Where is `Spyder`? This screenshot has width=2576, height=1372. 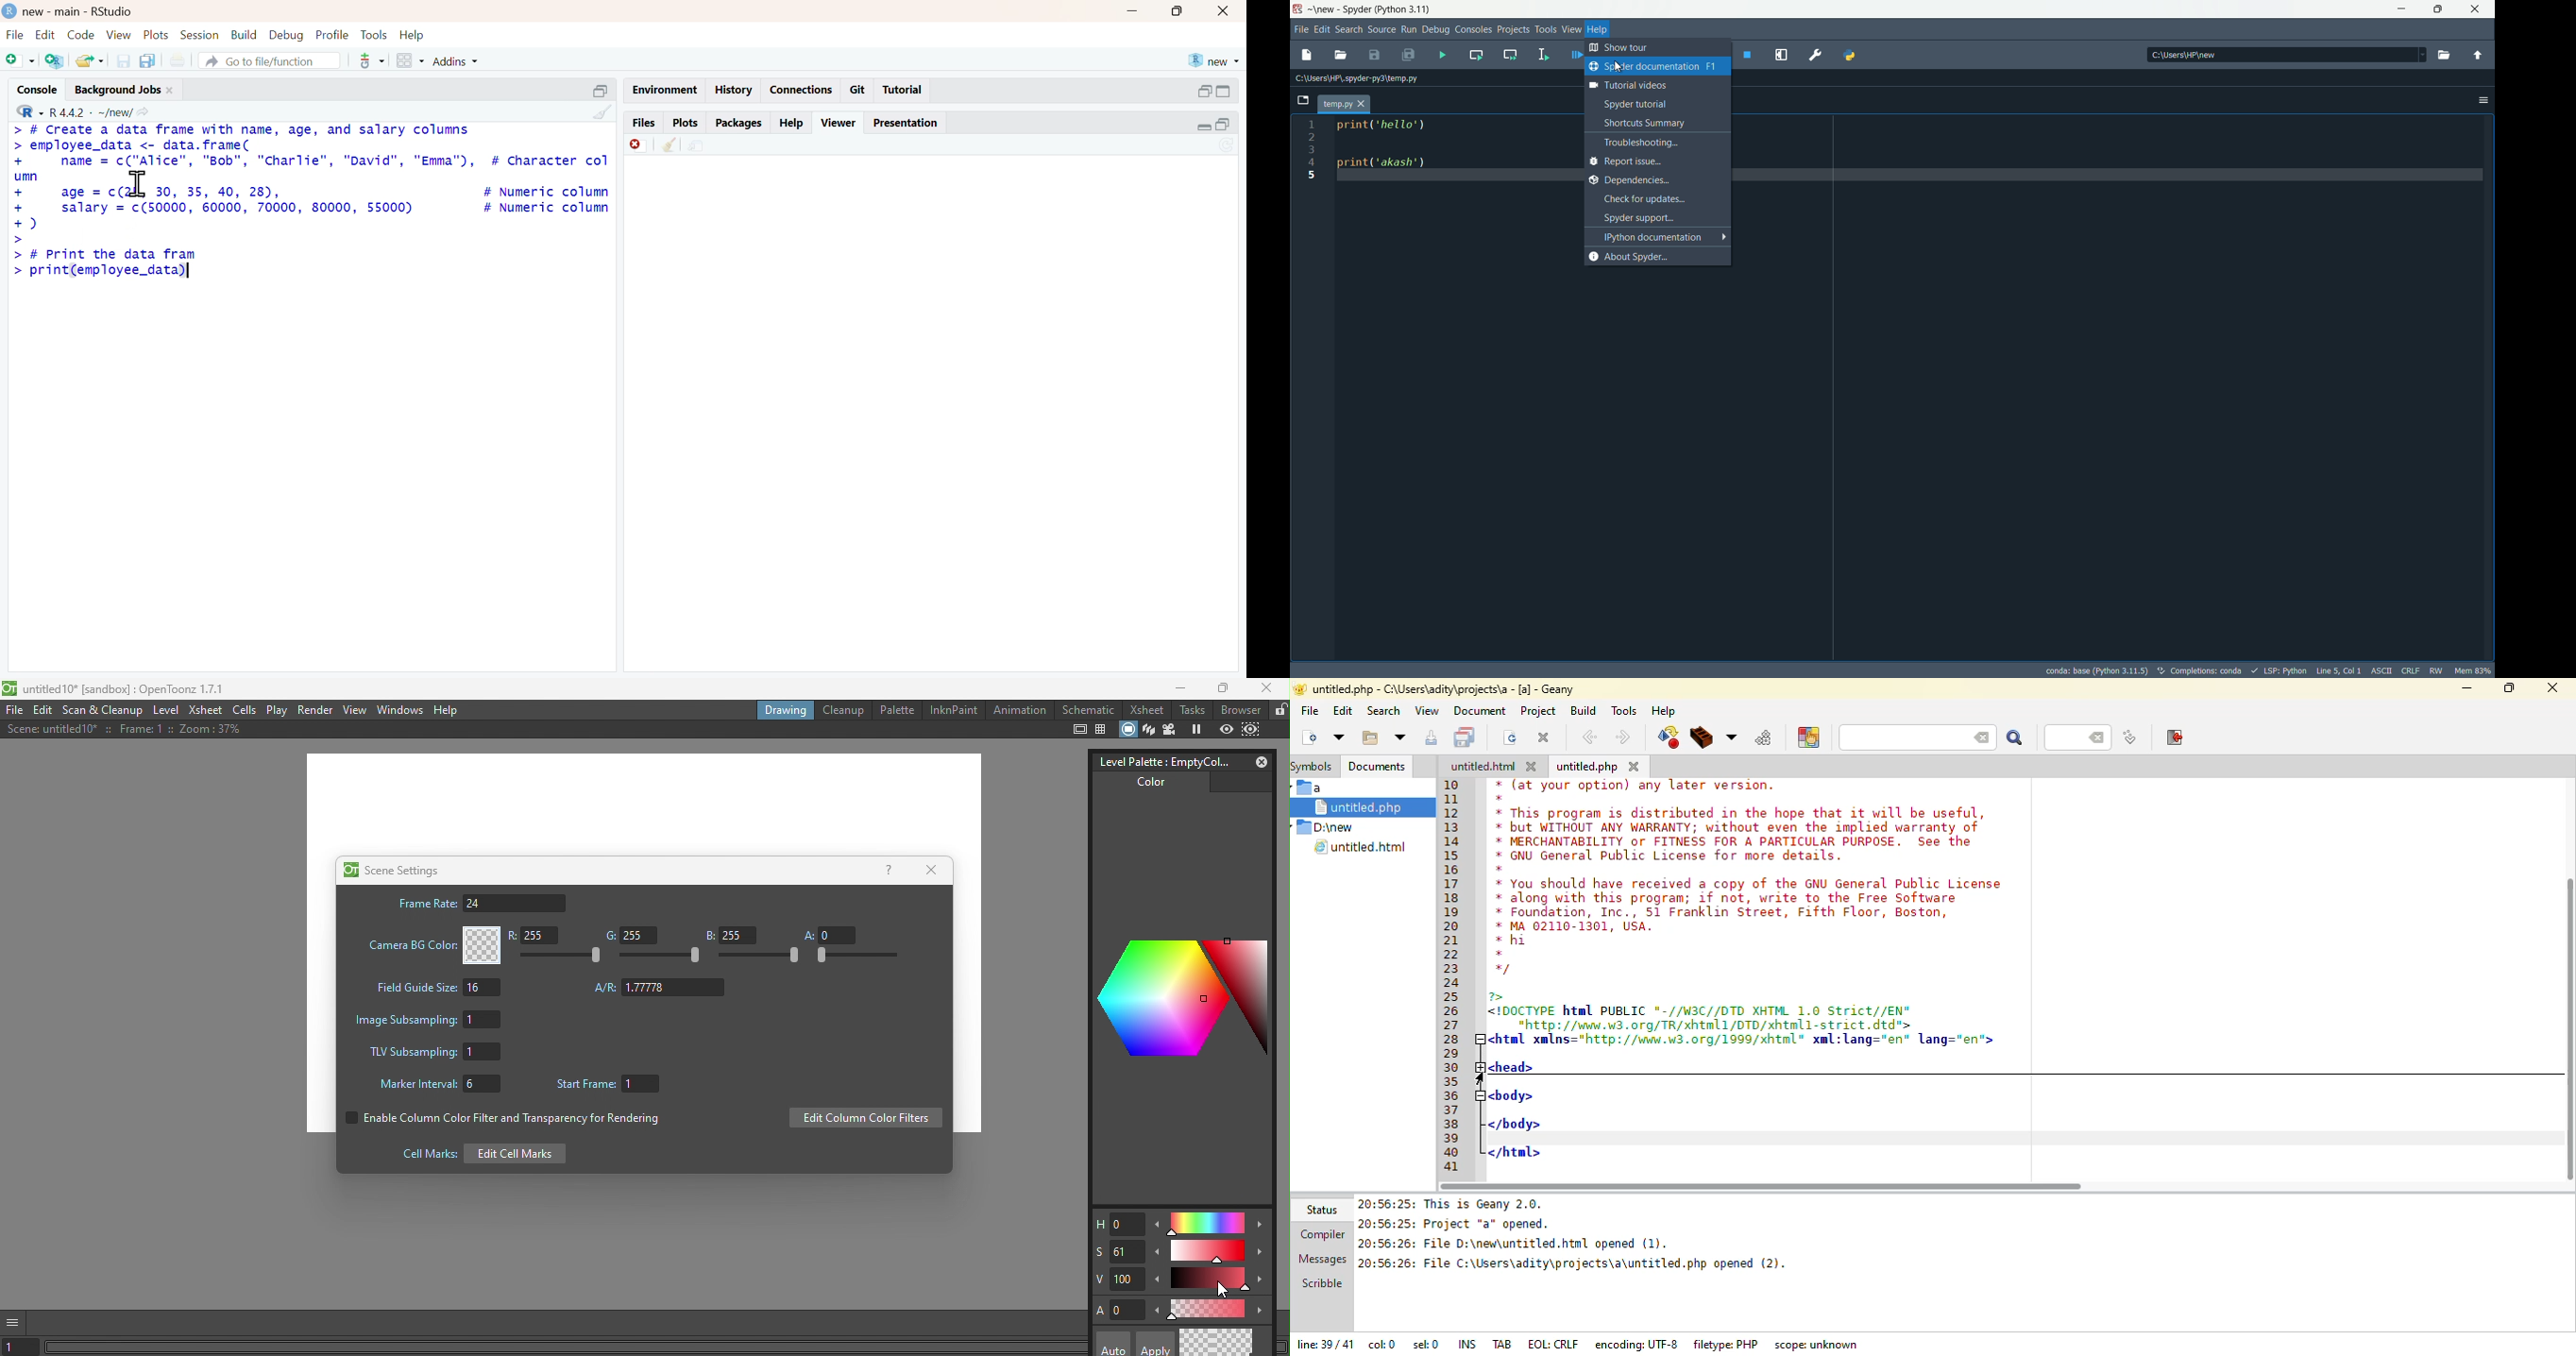
Spyder is located at coordinates (1356, 9).